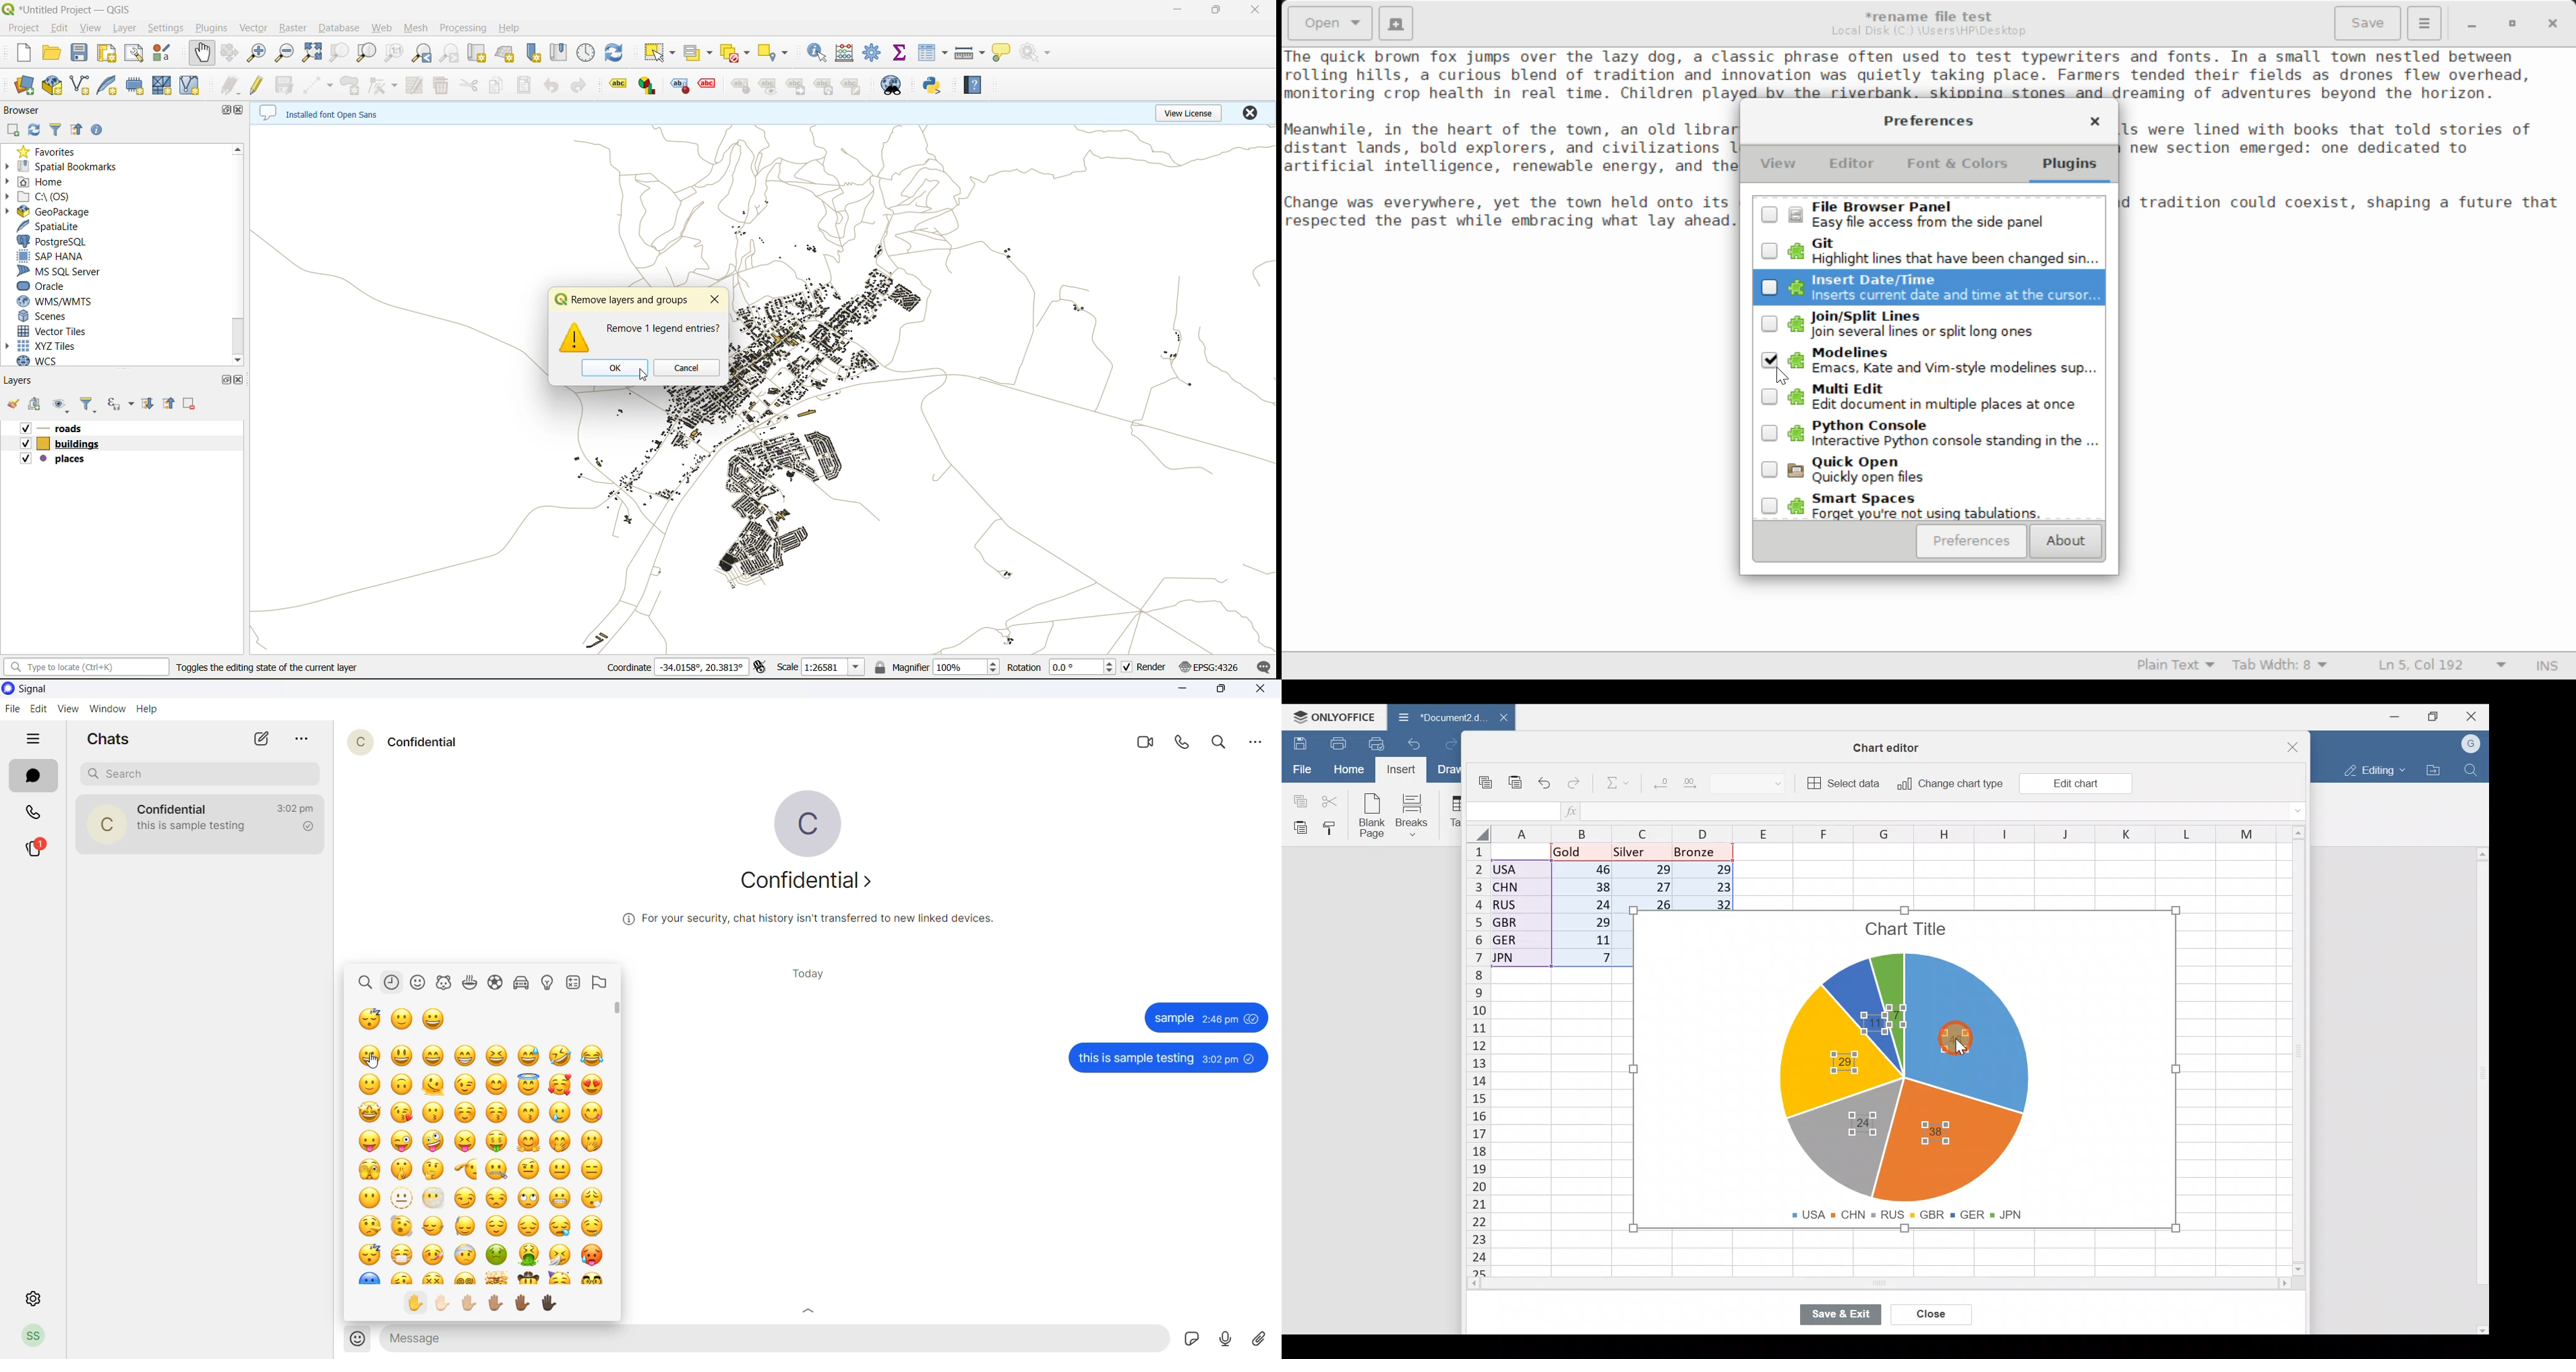  Describe the element at coordinates (113, 738) in the screenshot. I see `chats heading` at that location.